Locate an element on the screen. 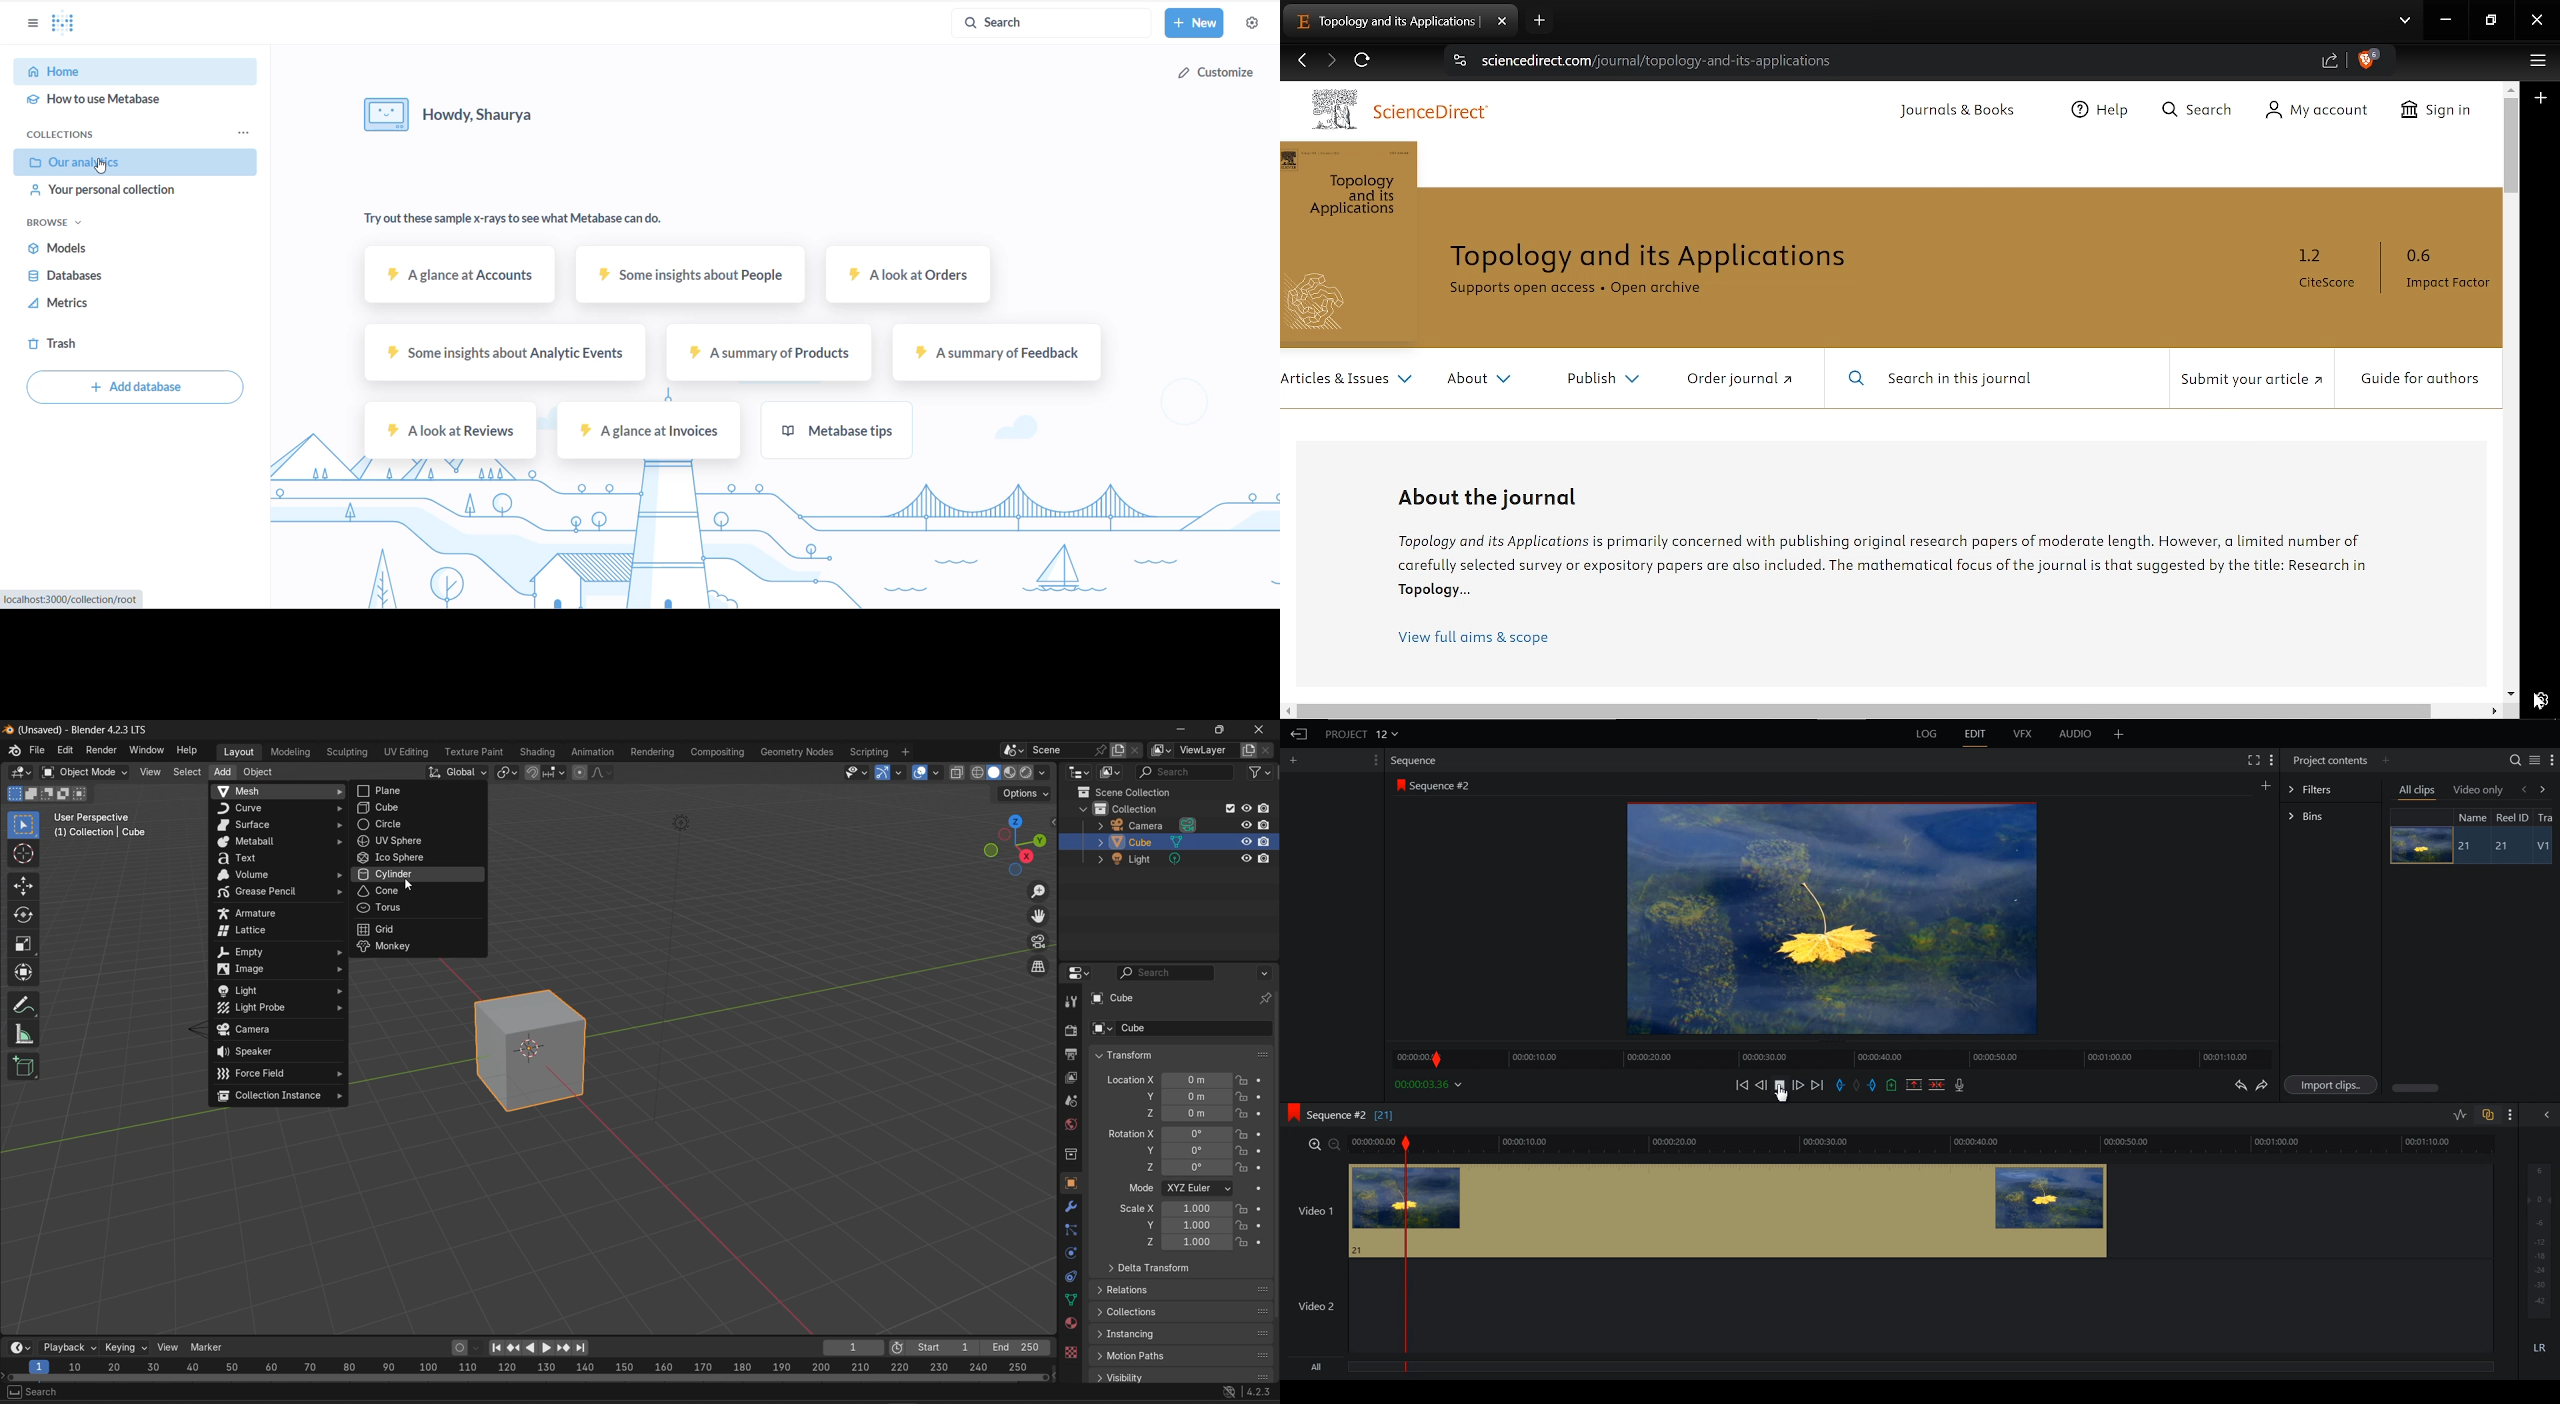  Move up is located at coordinates (2511, 88).